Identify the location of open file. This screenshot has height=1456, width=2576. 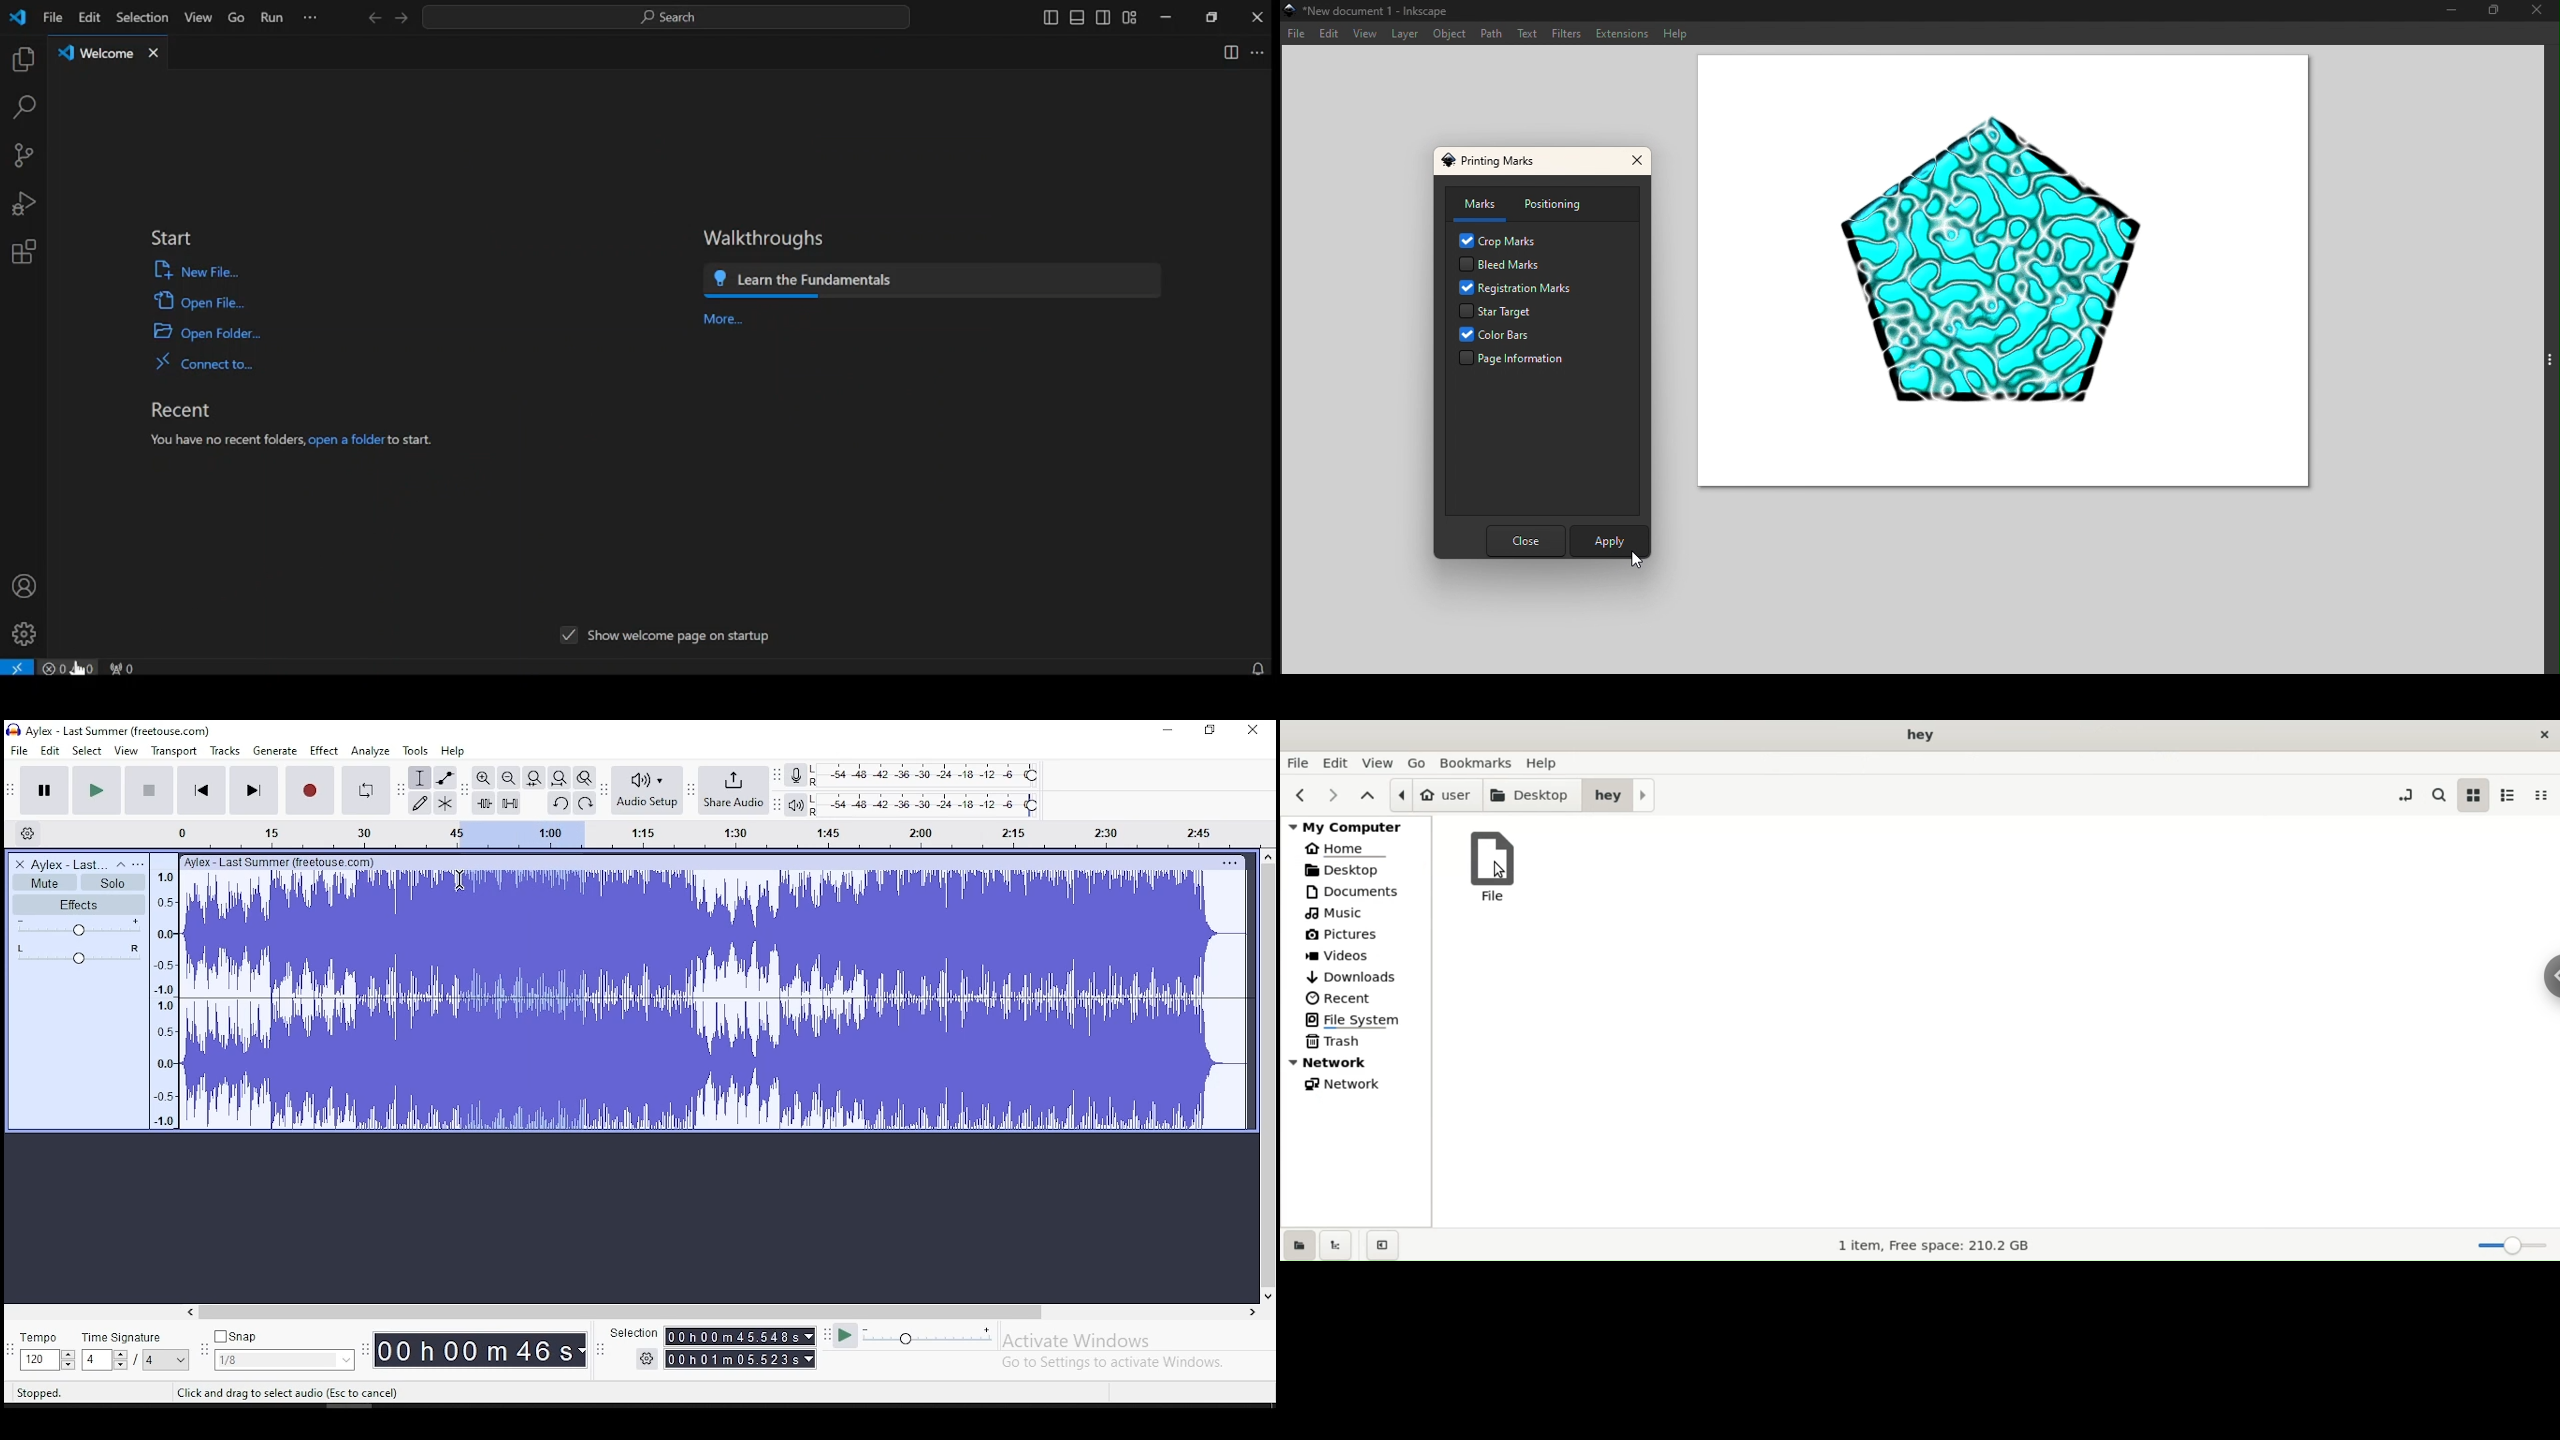
(199, 301).